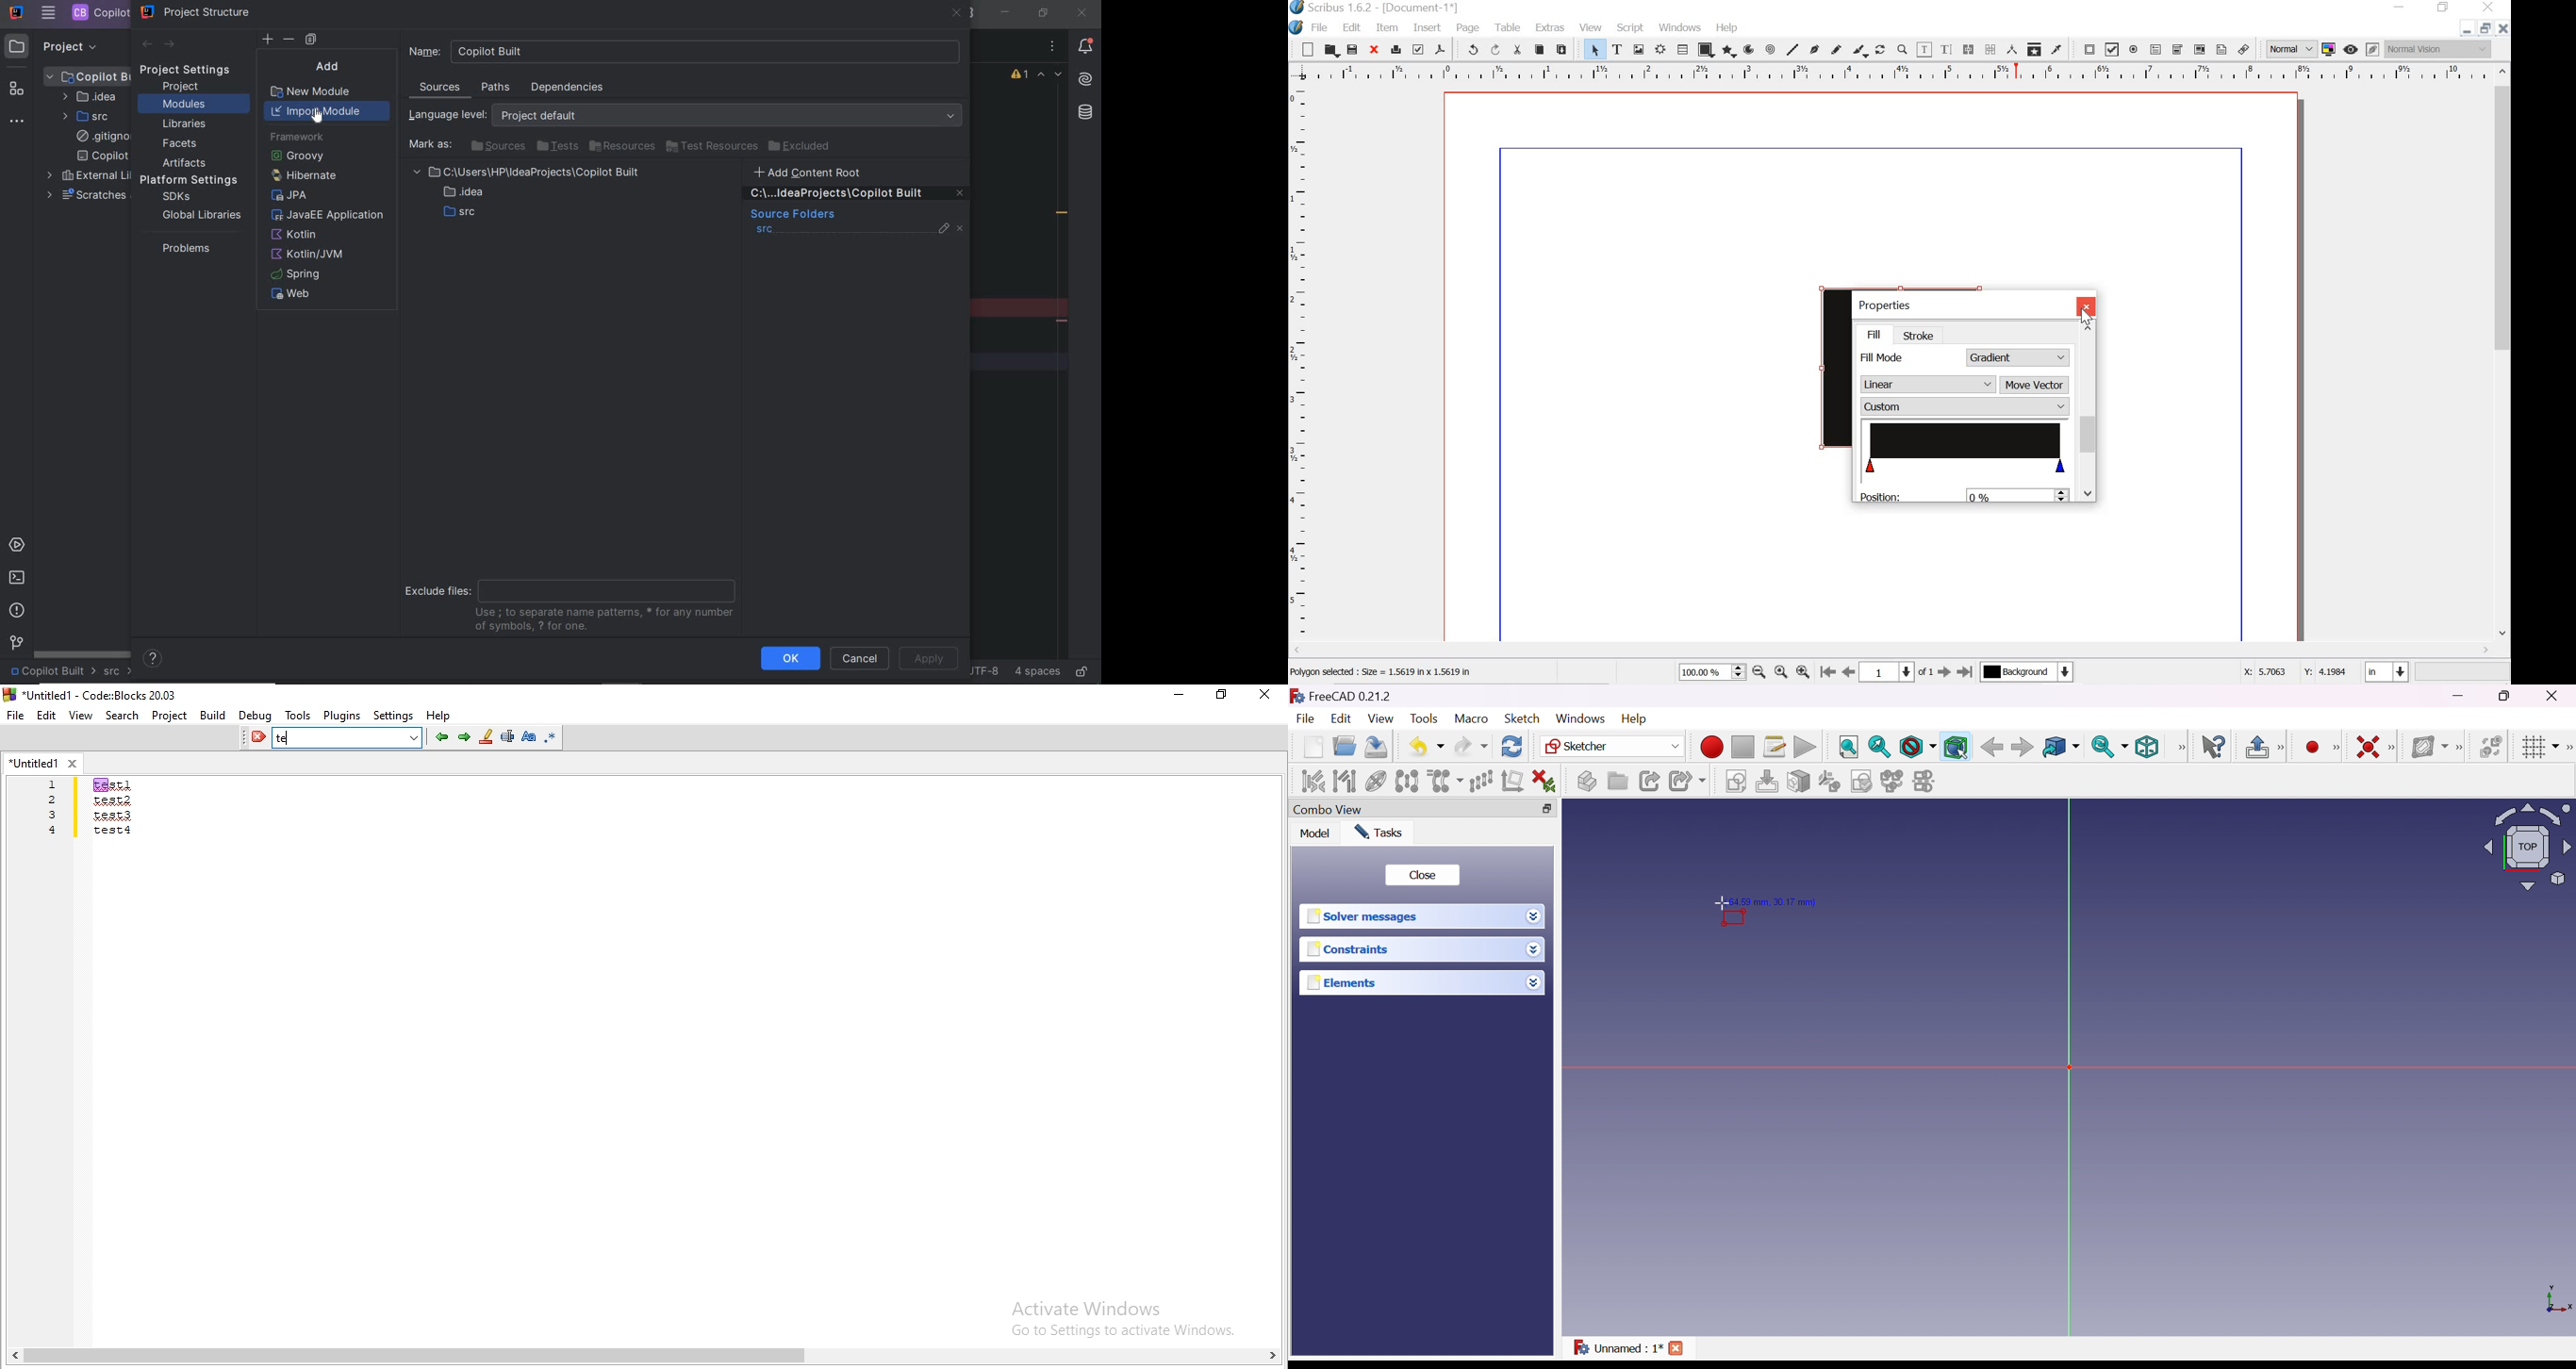 The height and width of the screenshot is (1372, 2576). Describe the element at coordinates (1924, 386) in the screenshot. I see `linear` at that location.